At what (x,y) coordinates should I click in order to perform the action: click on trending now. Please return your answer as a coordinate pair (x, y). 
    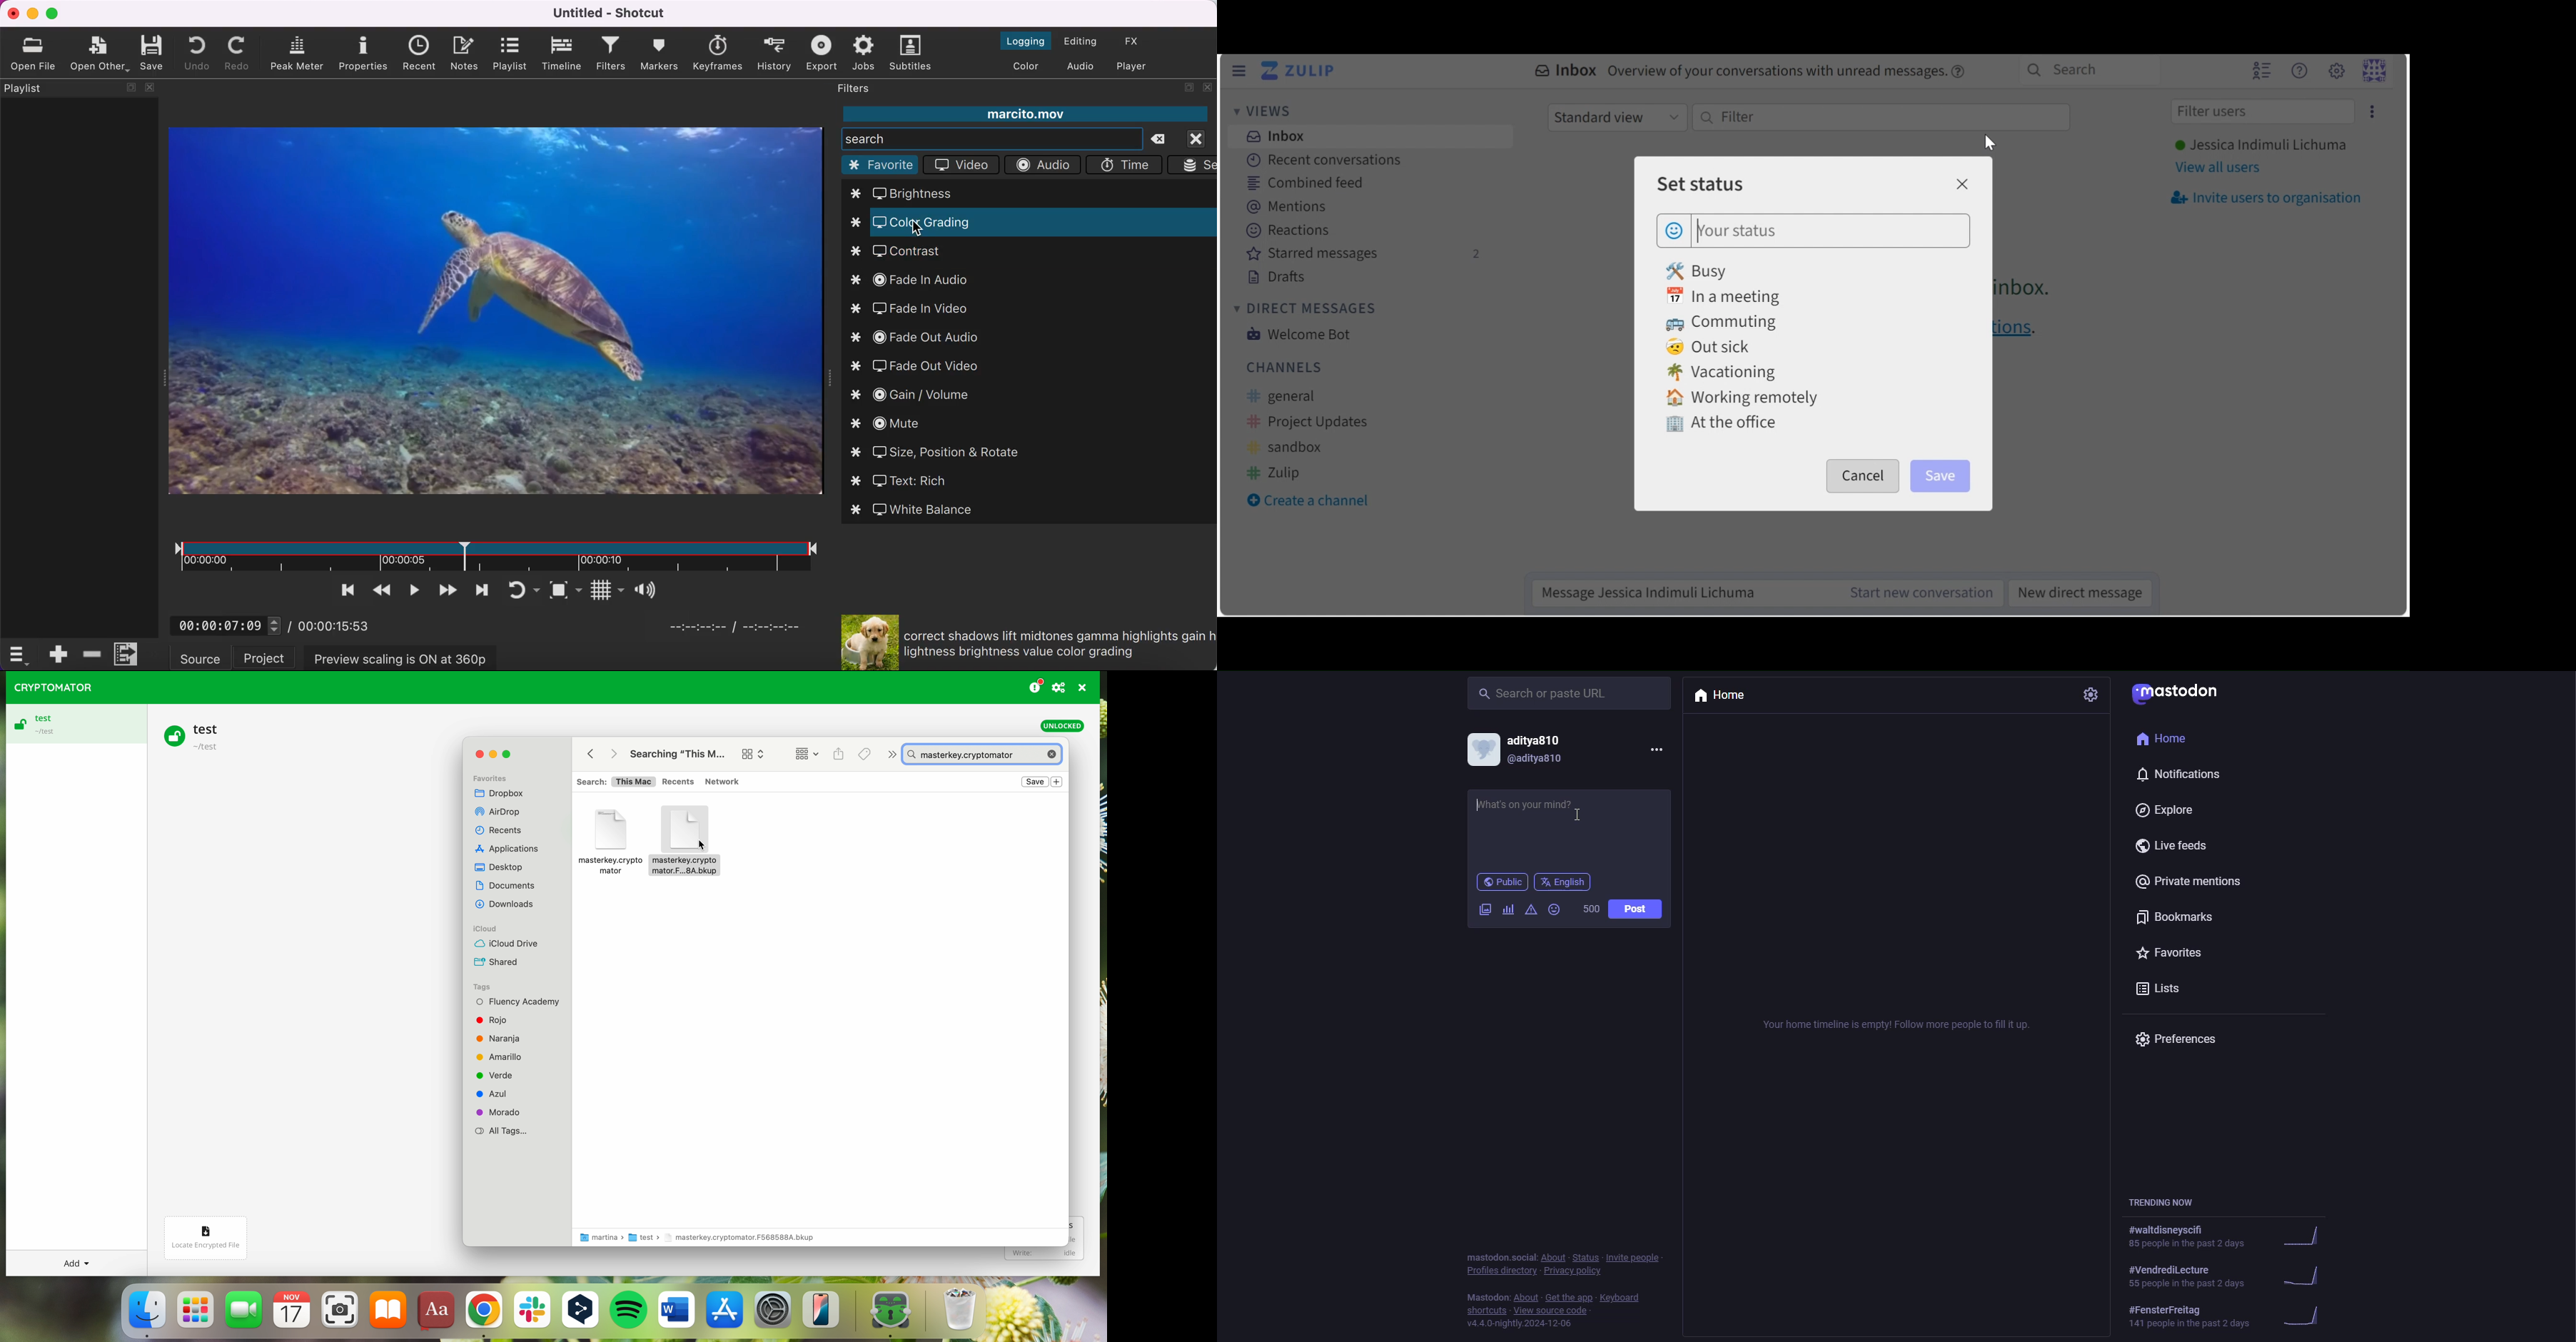
    Looking at the image, I should click on (2163, 1203).